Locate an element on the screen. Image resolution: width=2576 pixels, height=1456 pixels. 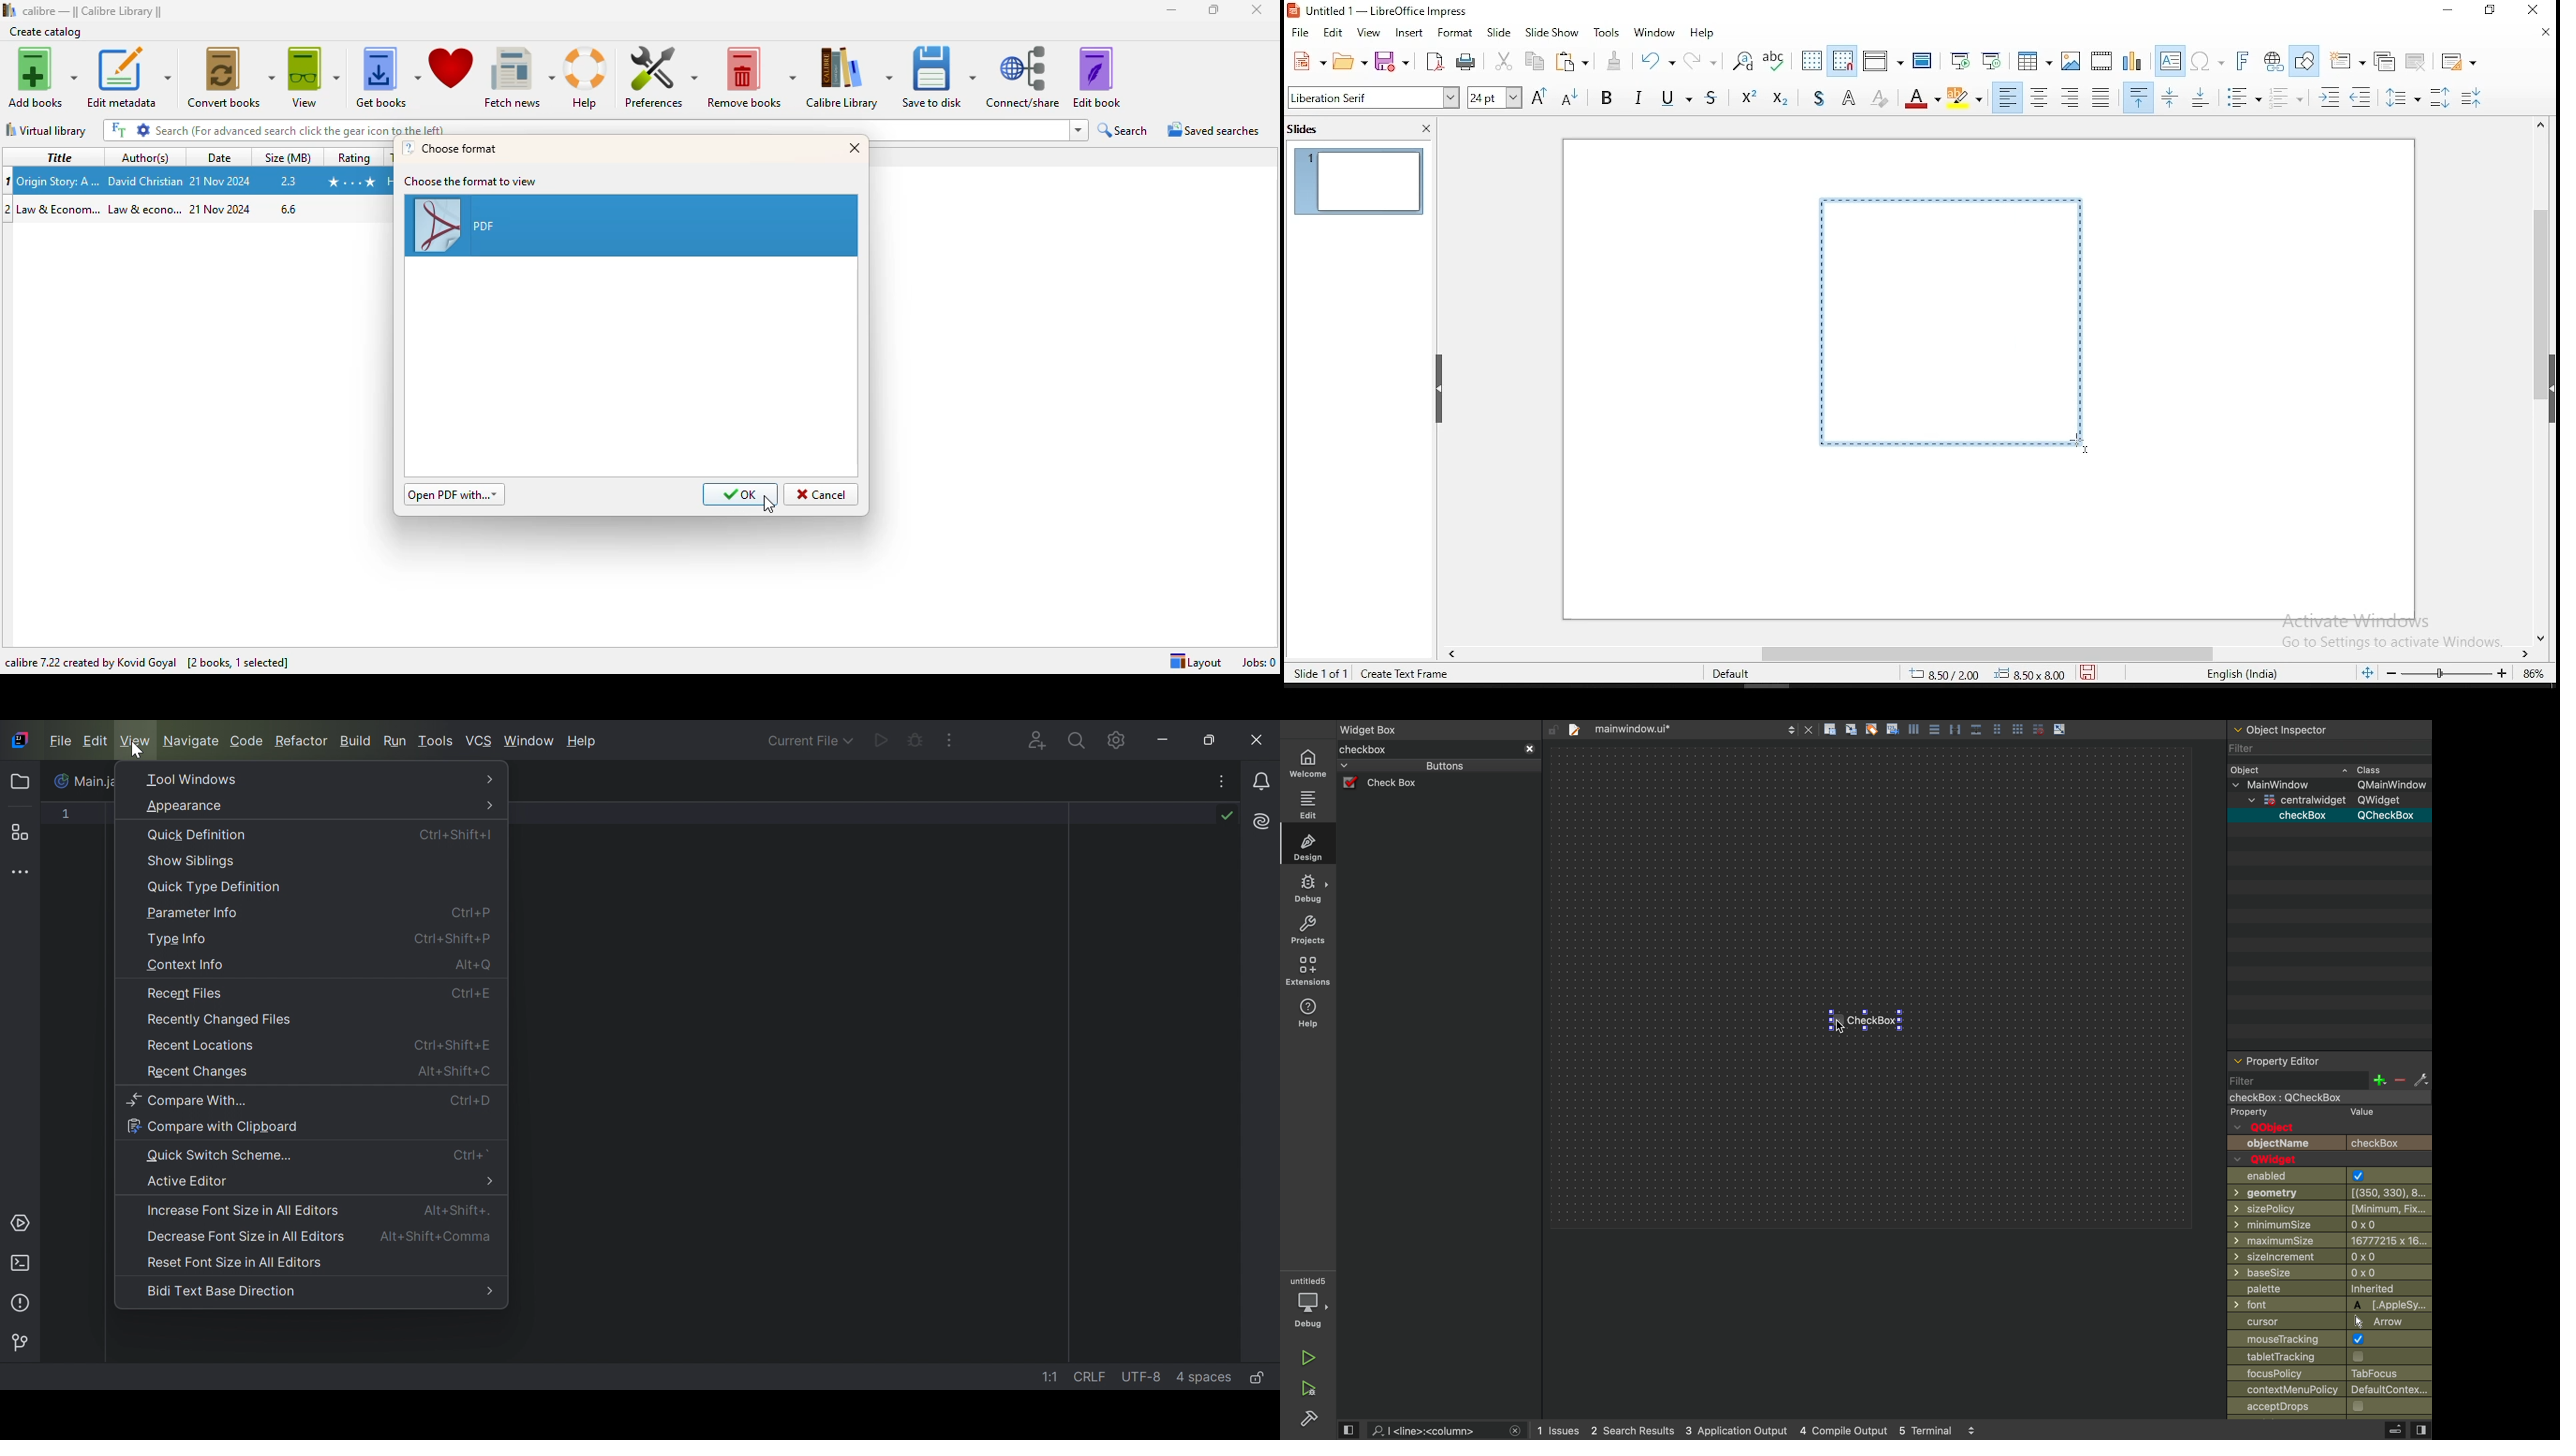
size policy is located at coordinates (2330, 1208).